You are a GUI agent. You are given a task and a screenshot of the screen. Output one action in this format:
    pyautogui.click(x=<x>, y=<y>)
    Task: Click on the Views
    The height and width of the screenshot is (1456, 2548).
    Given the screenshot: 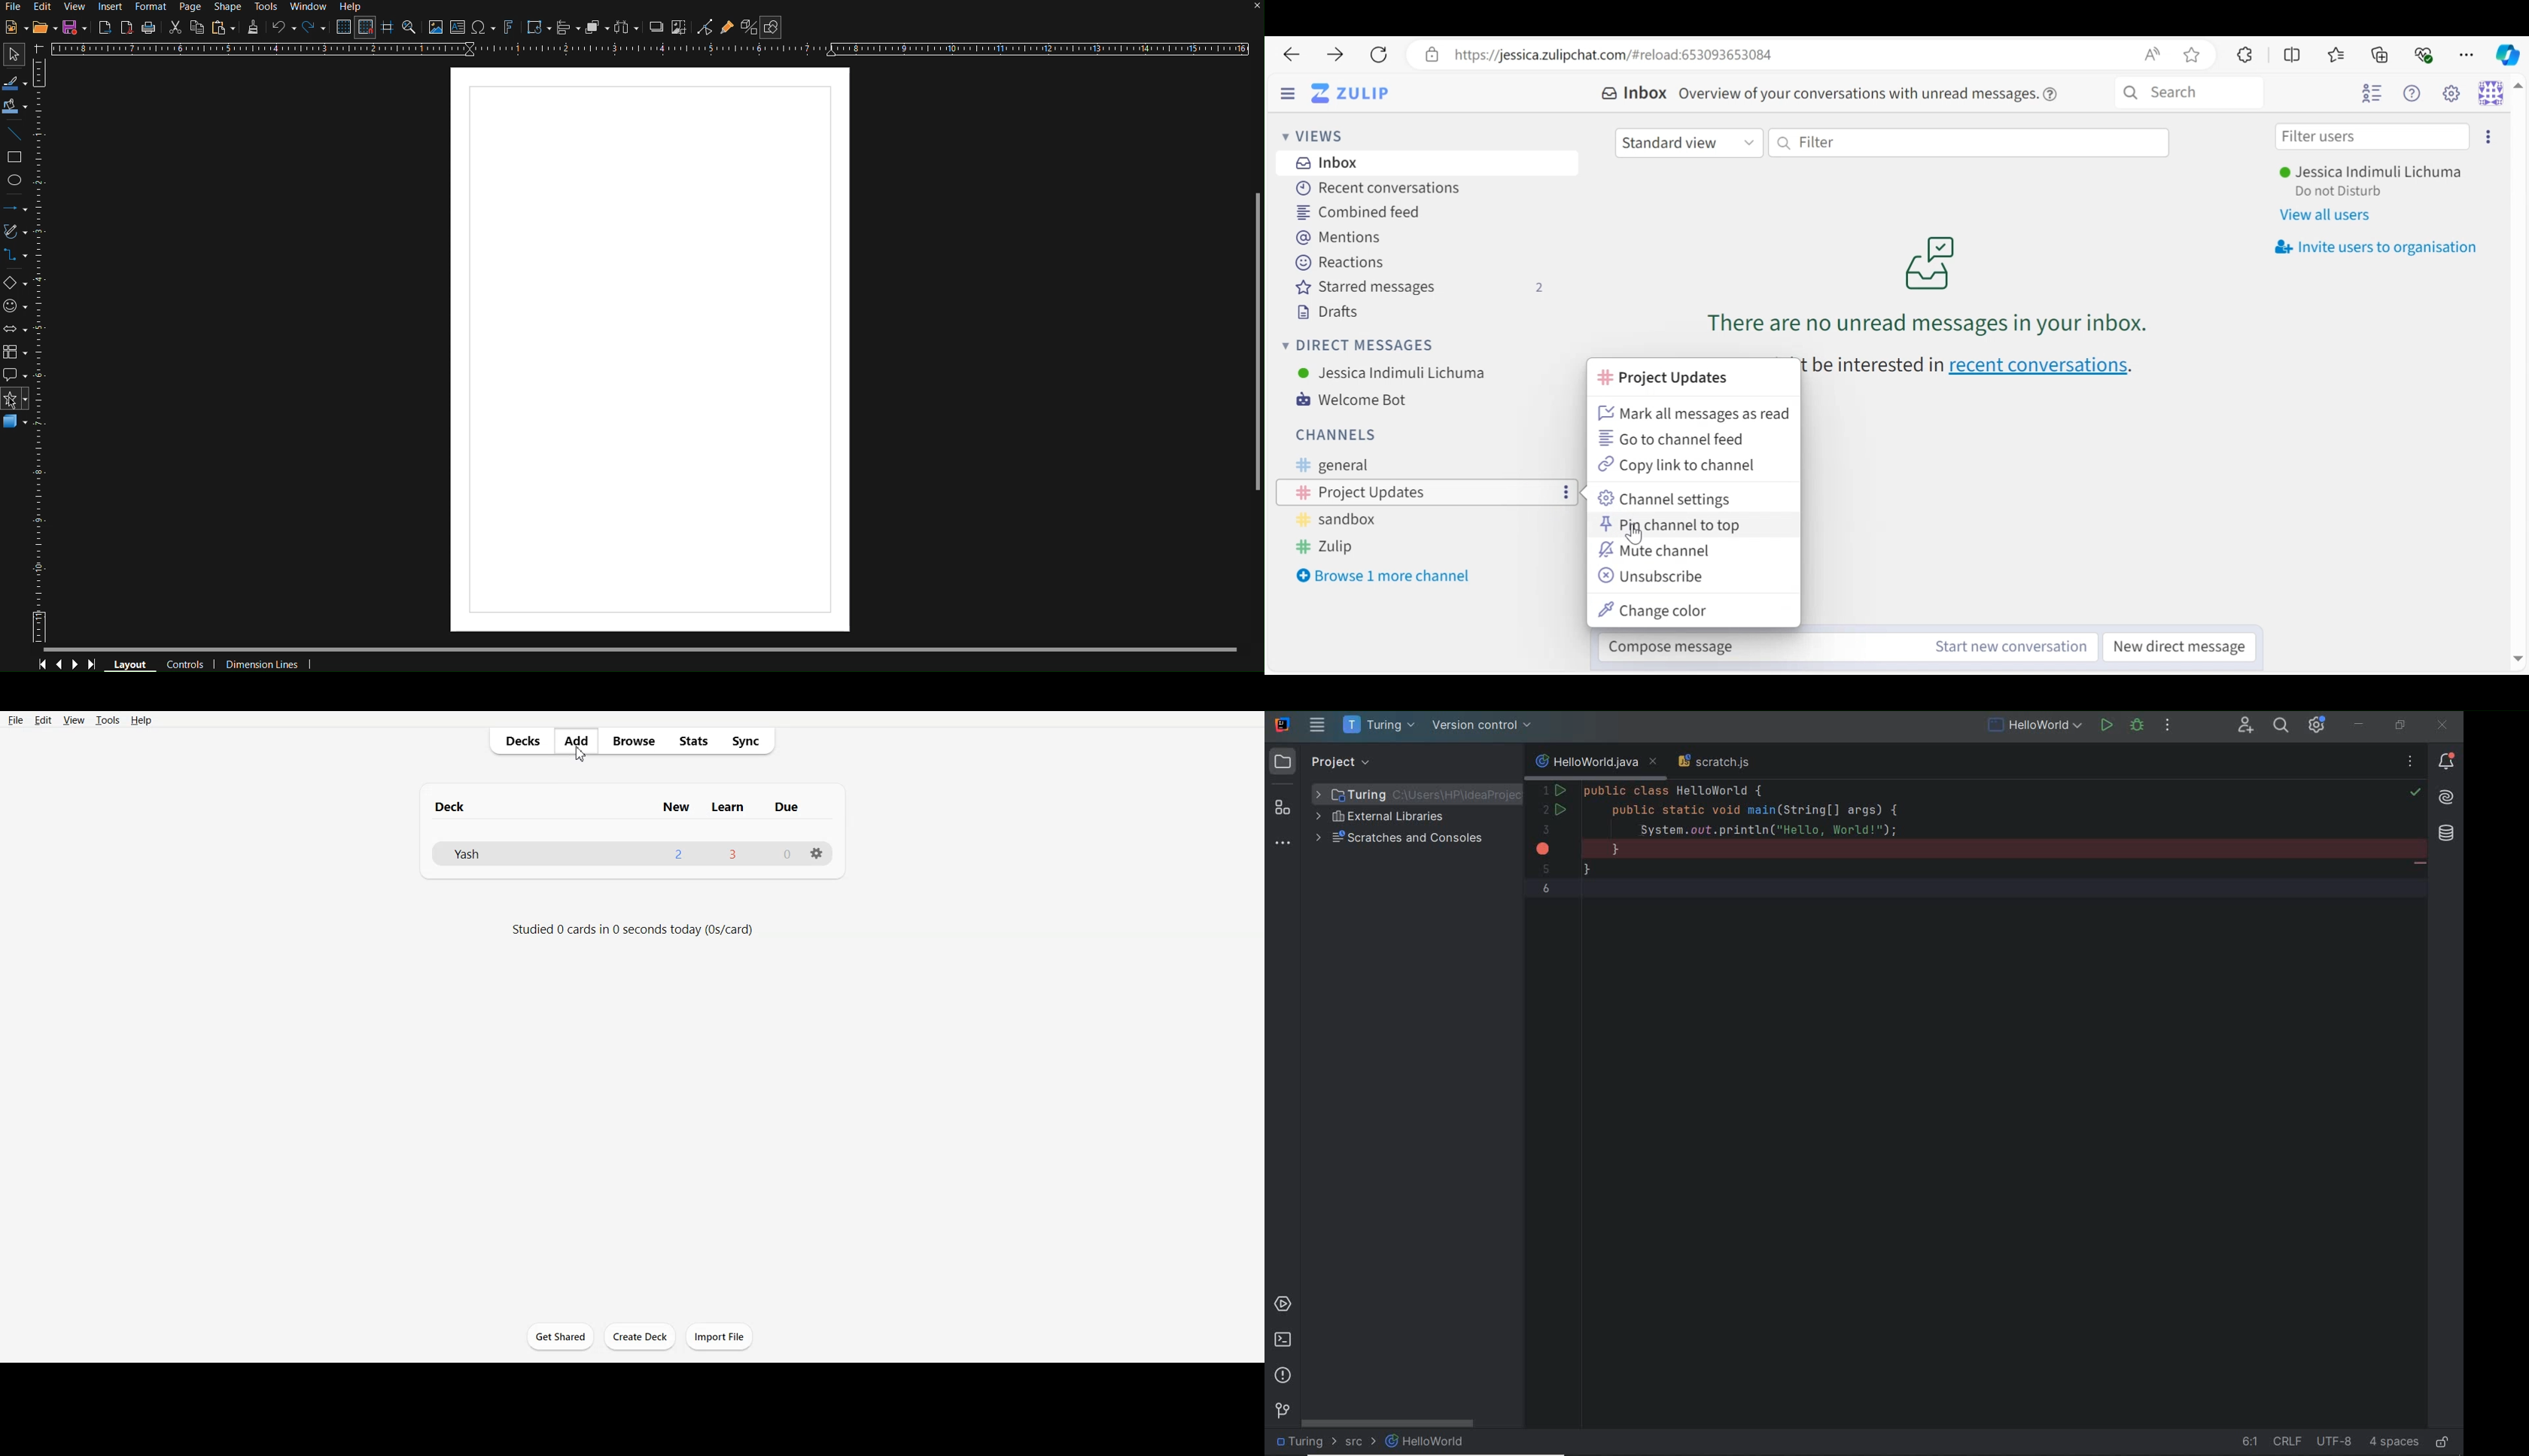 What is the action you would take?
    pyautogui.click(x=1318, y=138)
    